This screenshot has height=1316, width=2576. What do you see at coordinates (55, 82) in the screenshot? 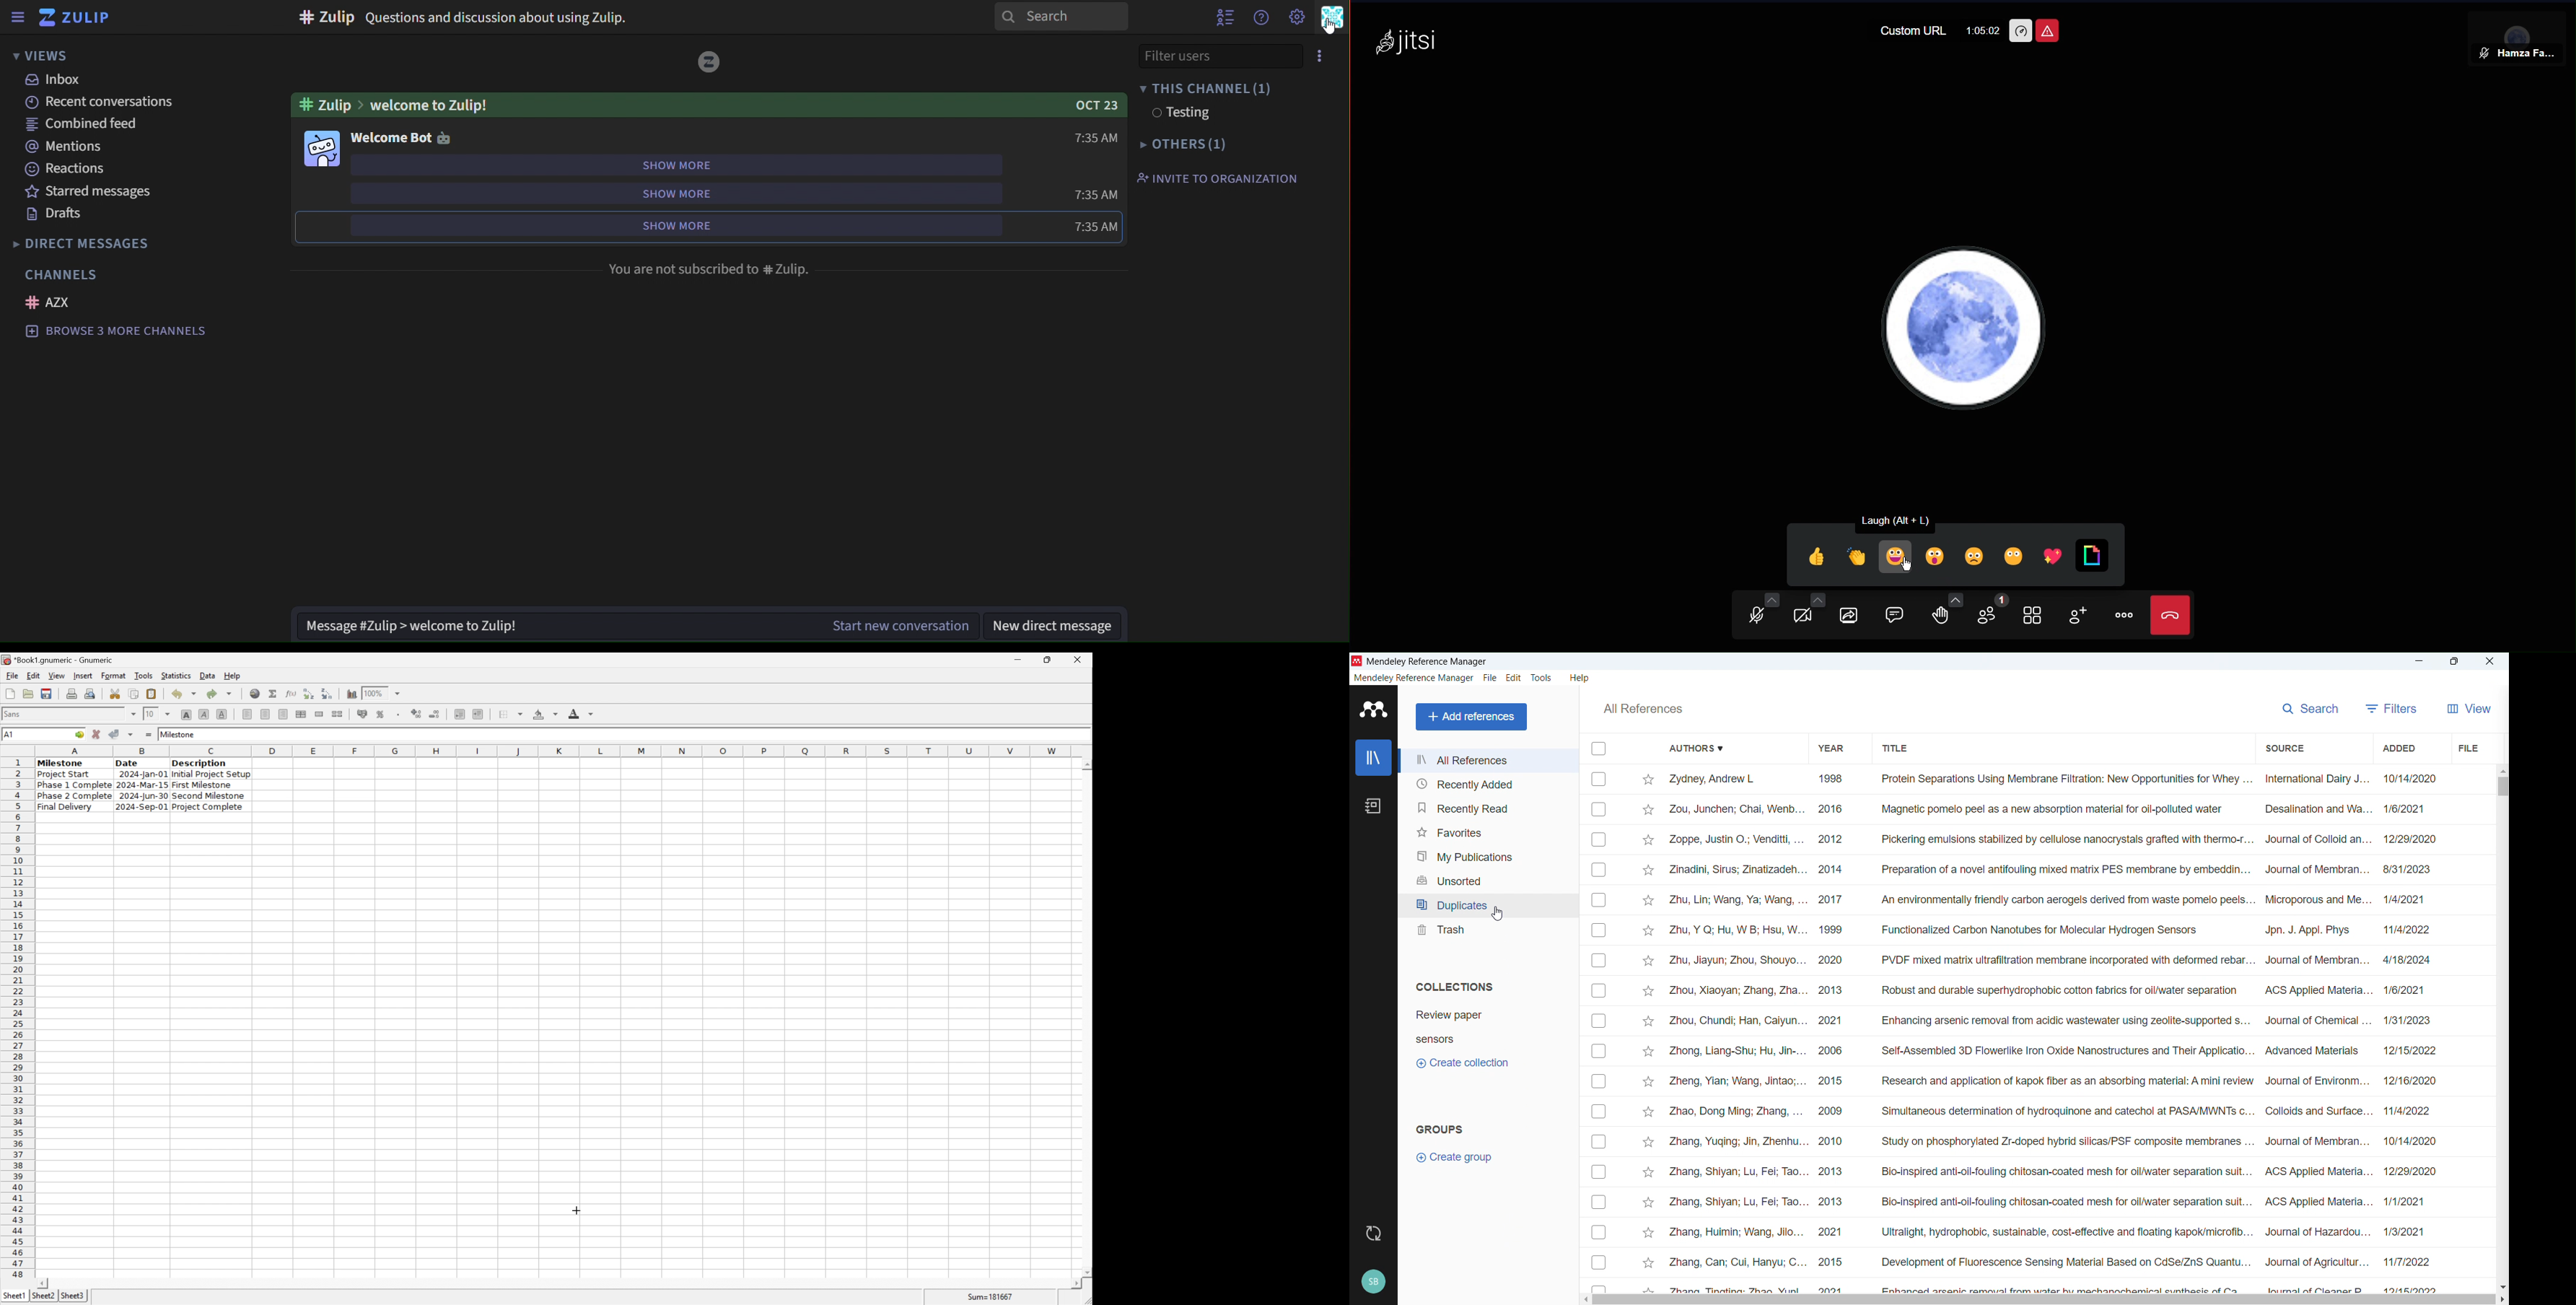
I see `inbox` at bounding box center [55, 82].